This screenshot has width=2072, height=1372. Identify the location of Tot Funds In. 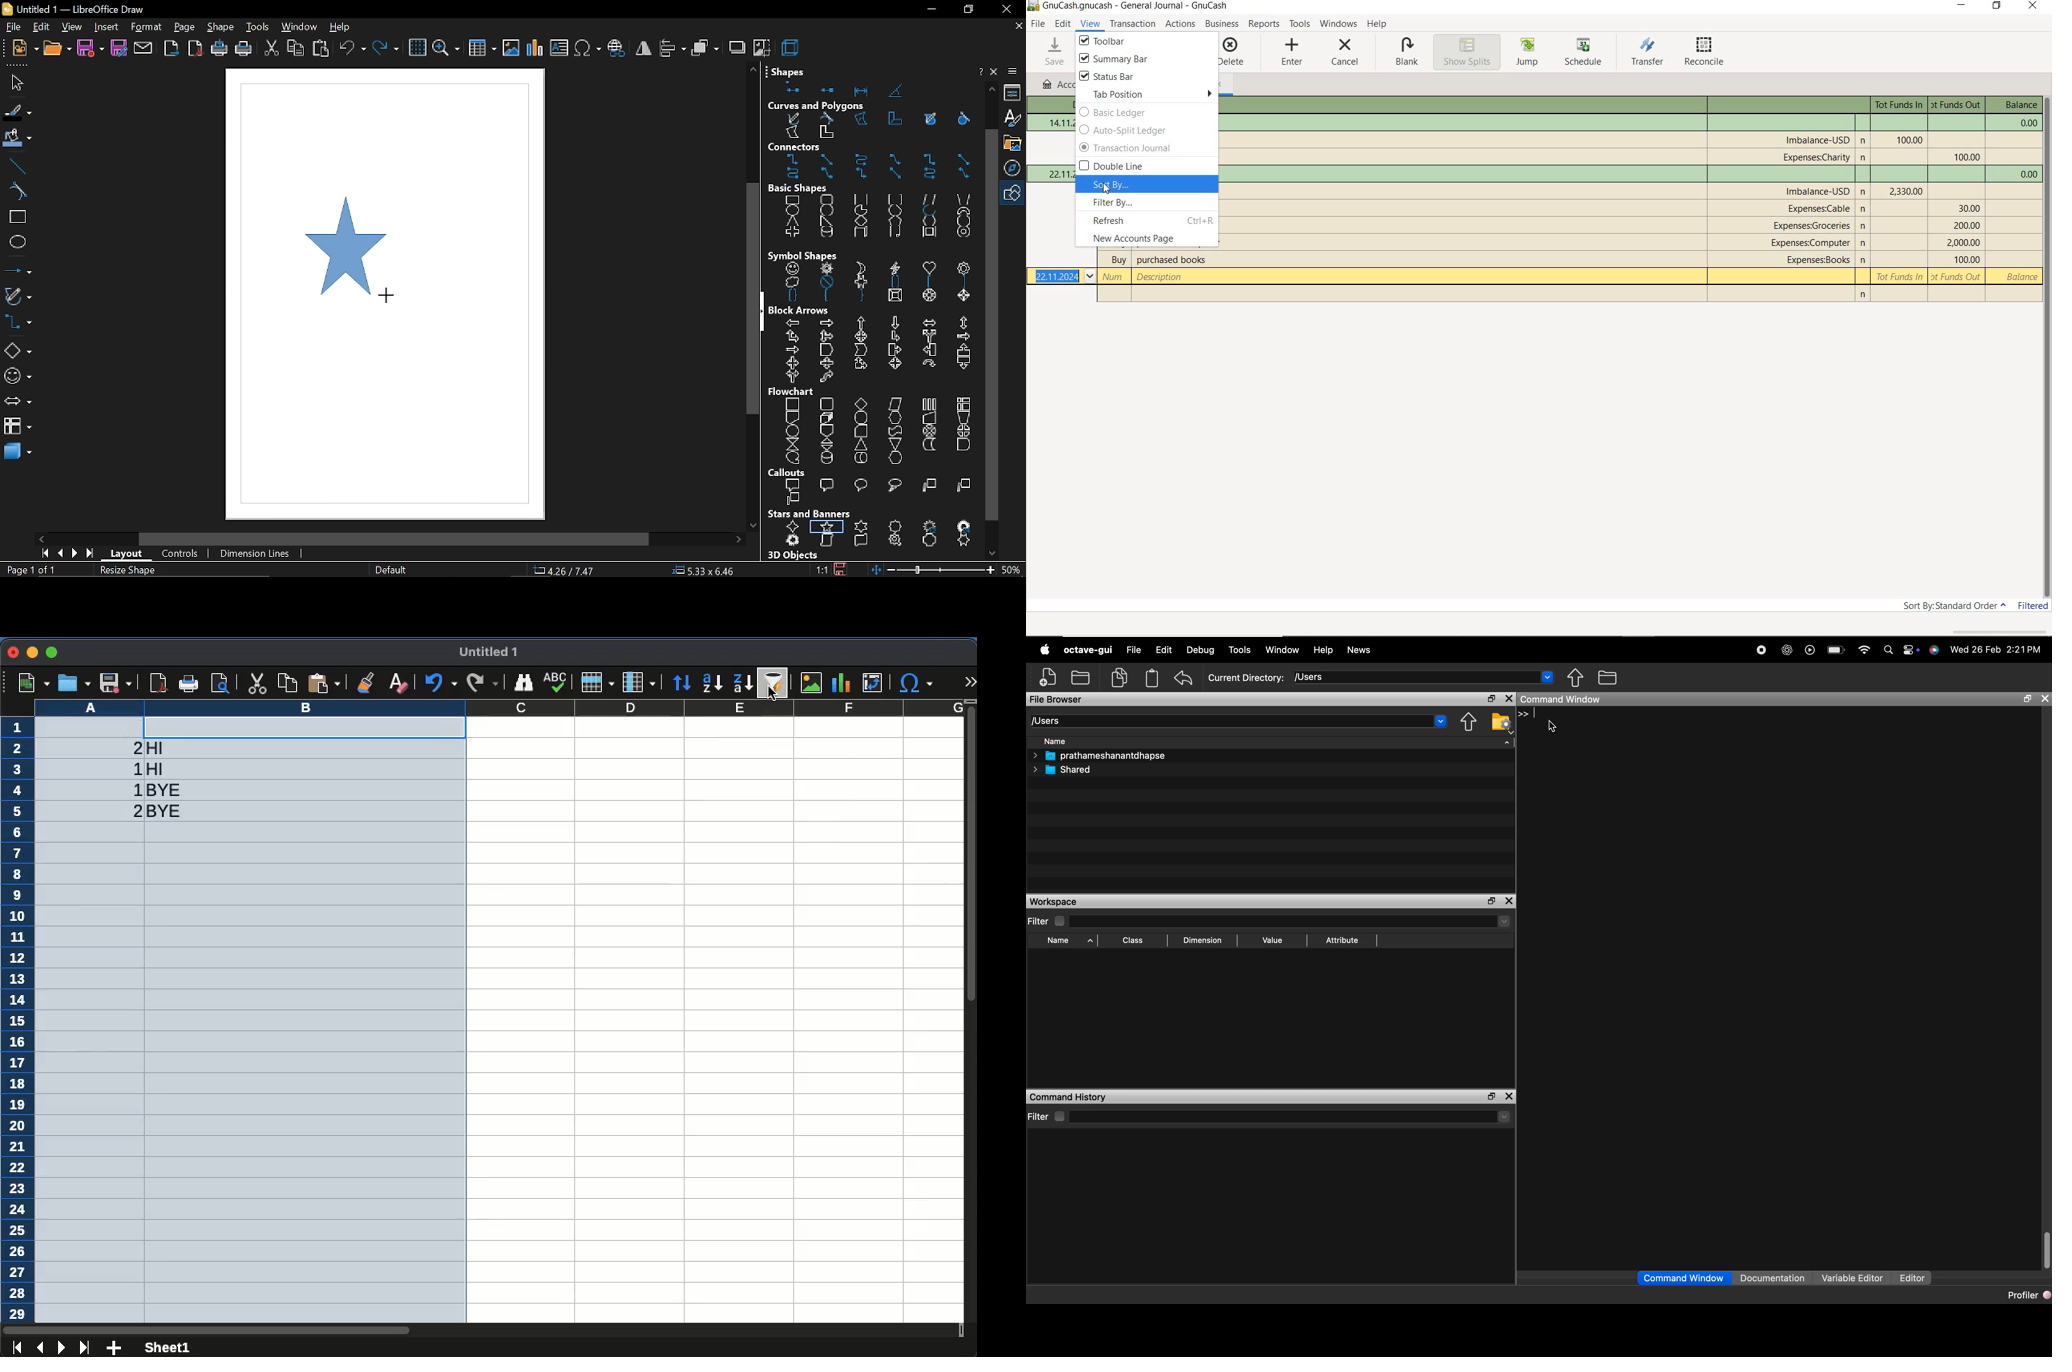
(1900, 105).